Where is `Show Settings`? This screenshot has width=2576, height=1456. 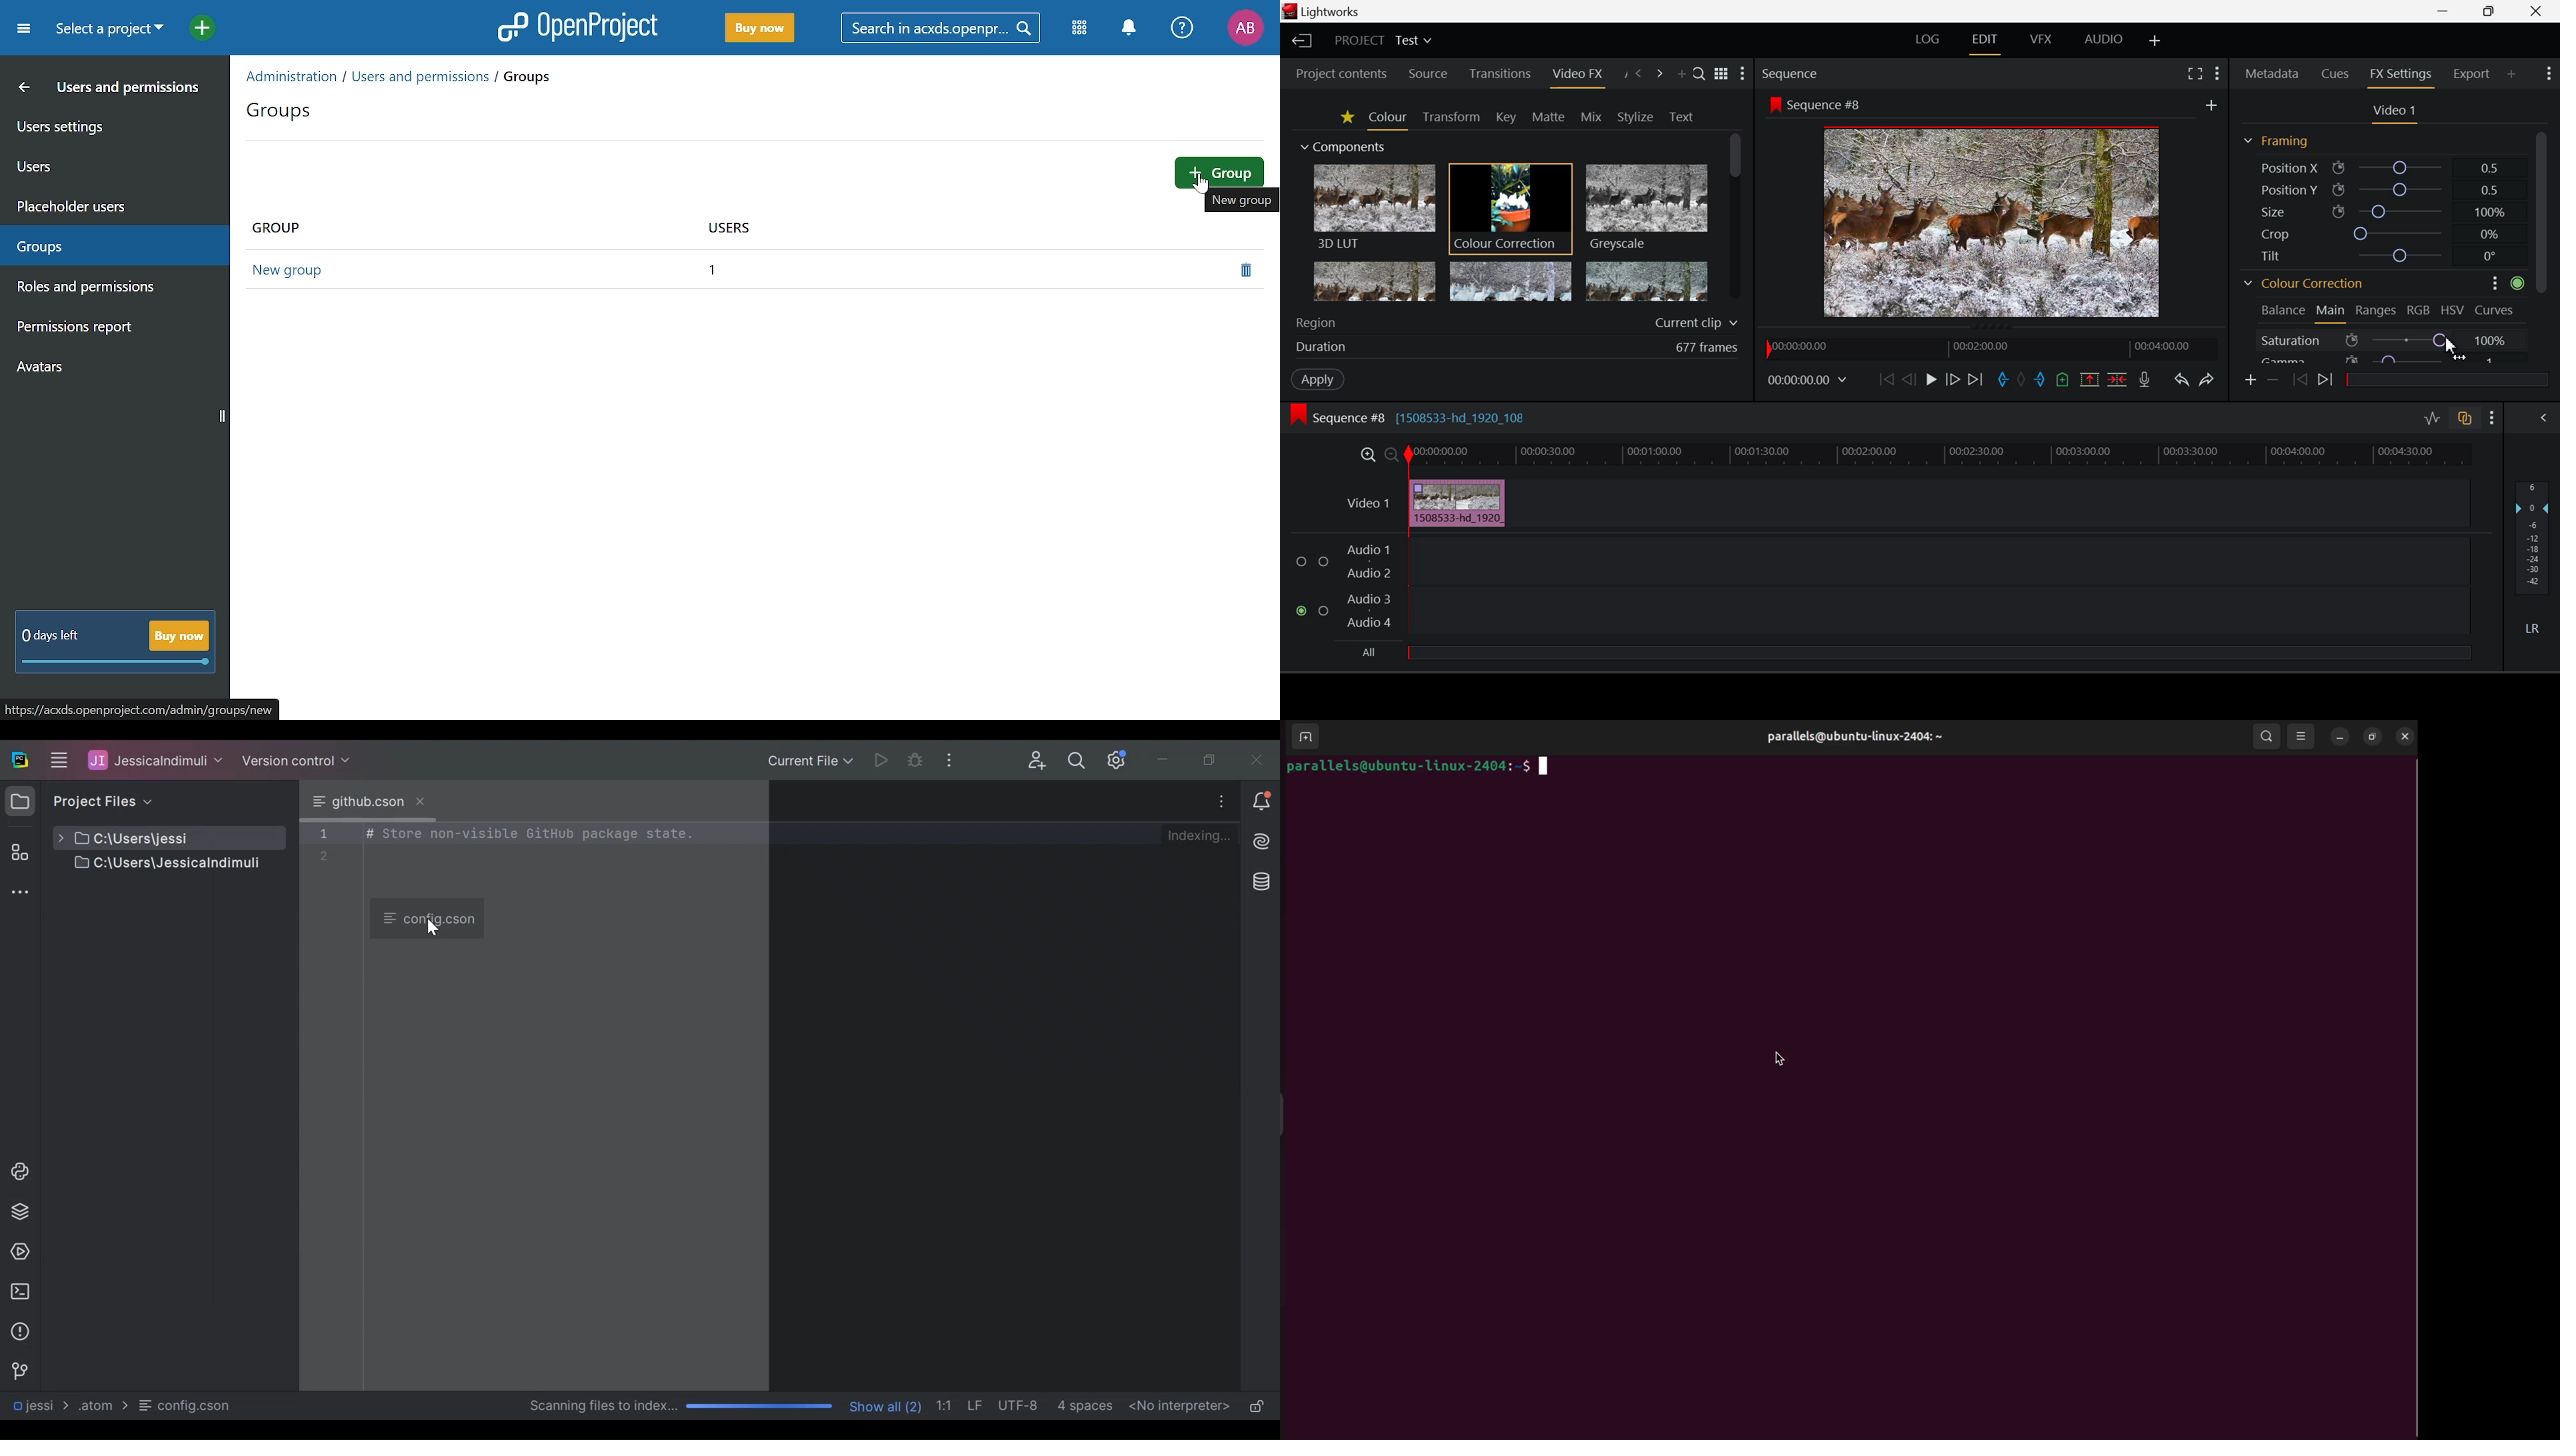 Show Settings is located at coordinates (2216, 74).